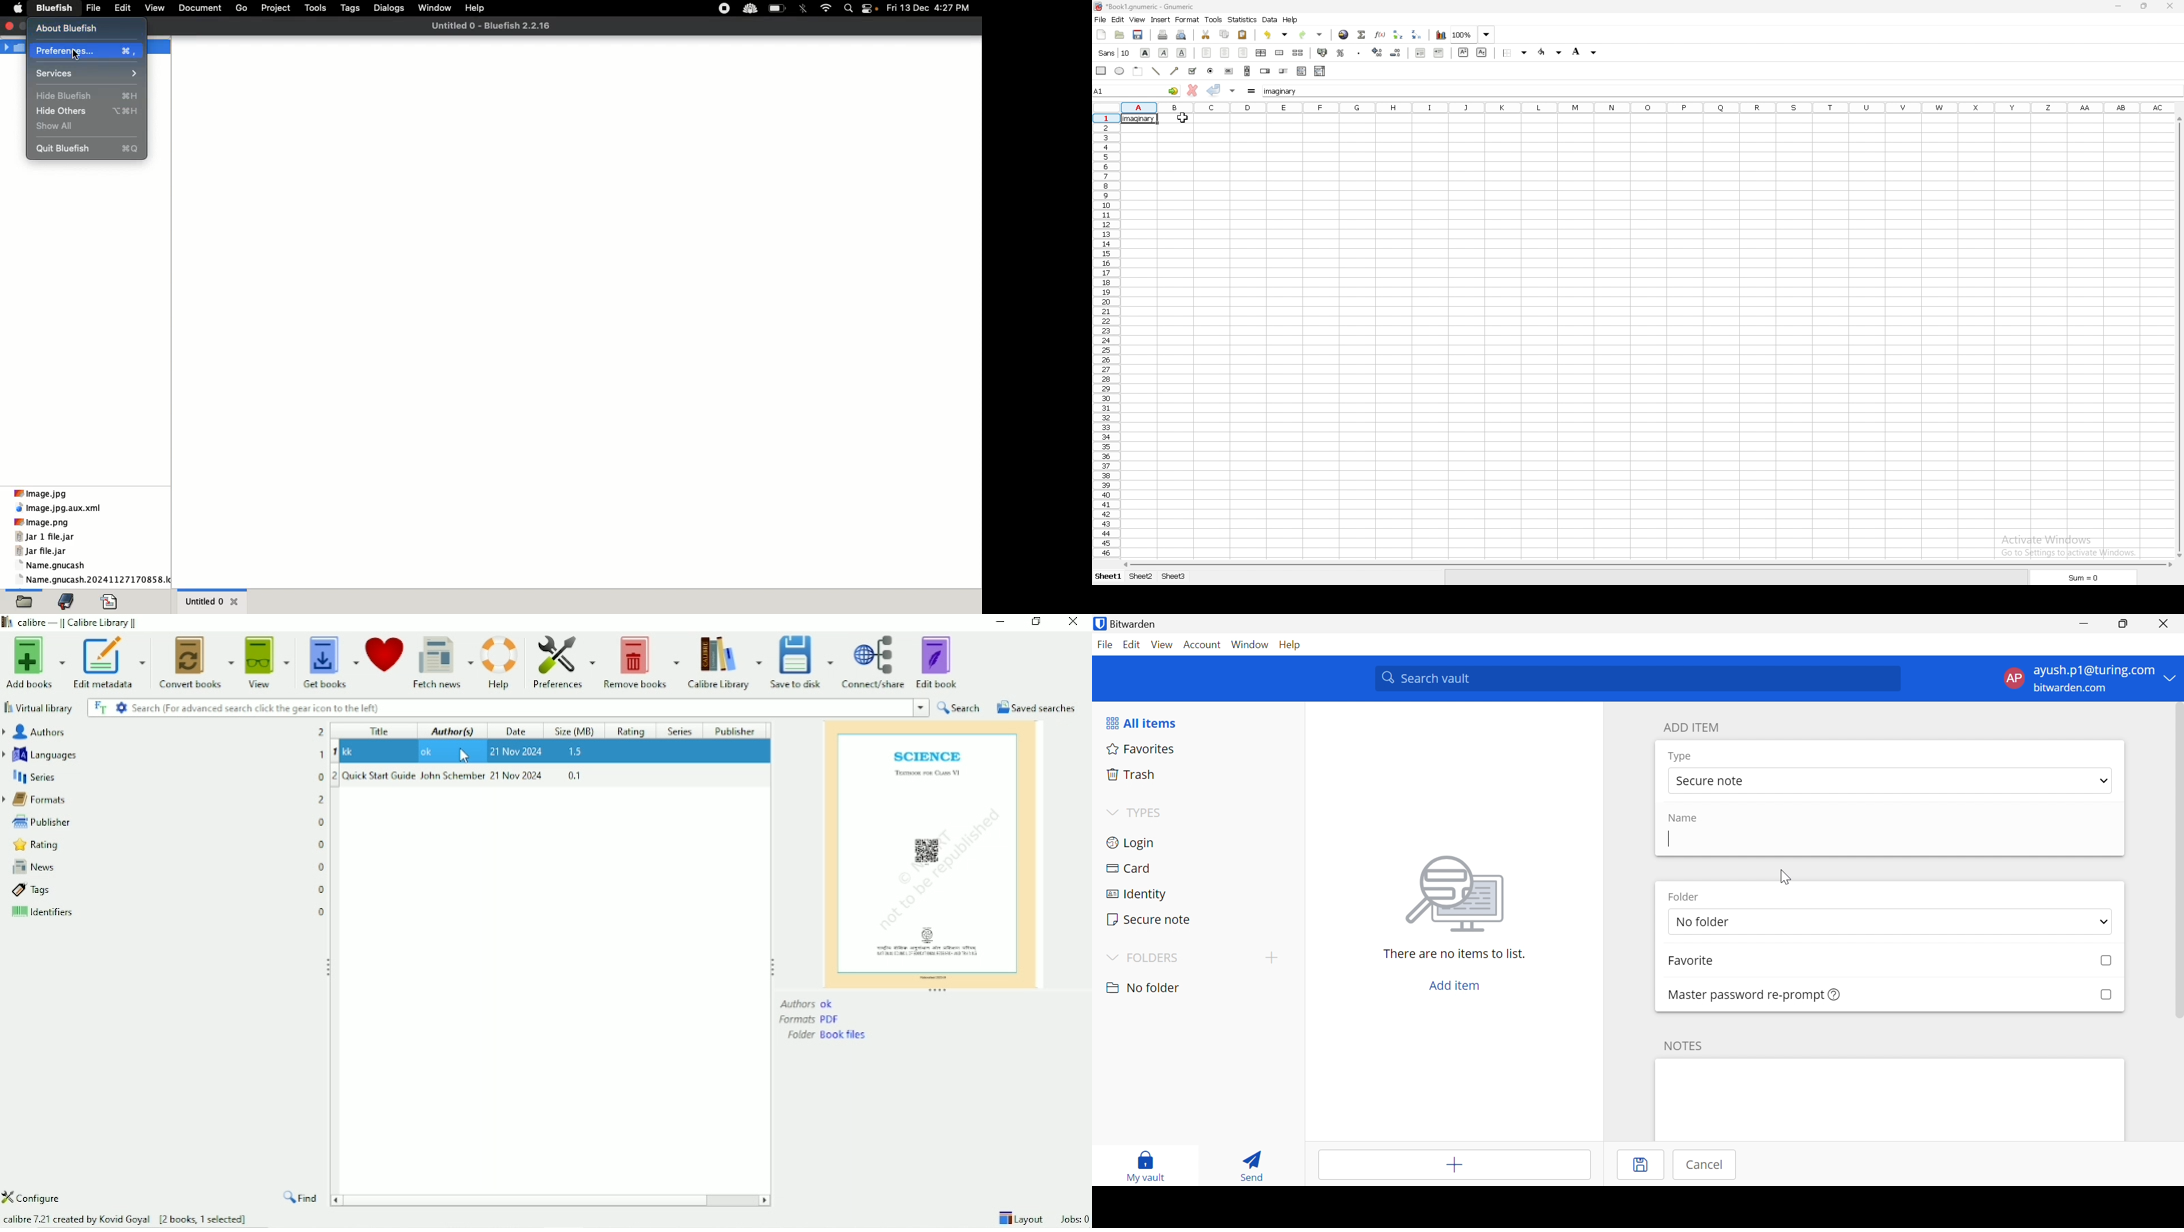 This screenshot has width=2184, height=1232. I want to click on increase decimals, so click(1377, 52).